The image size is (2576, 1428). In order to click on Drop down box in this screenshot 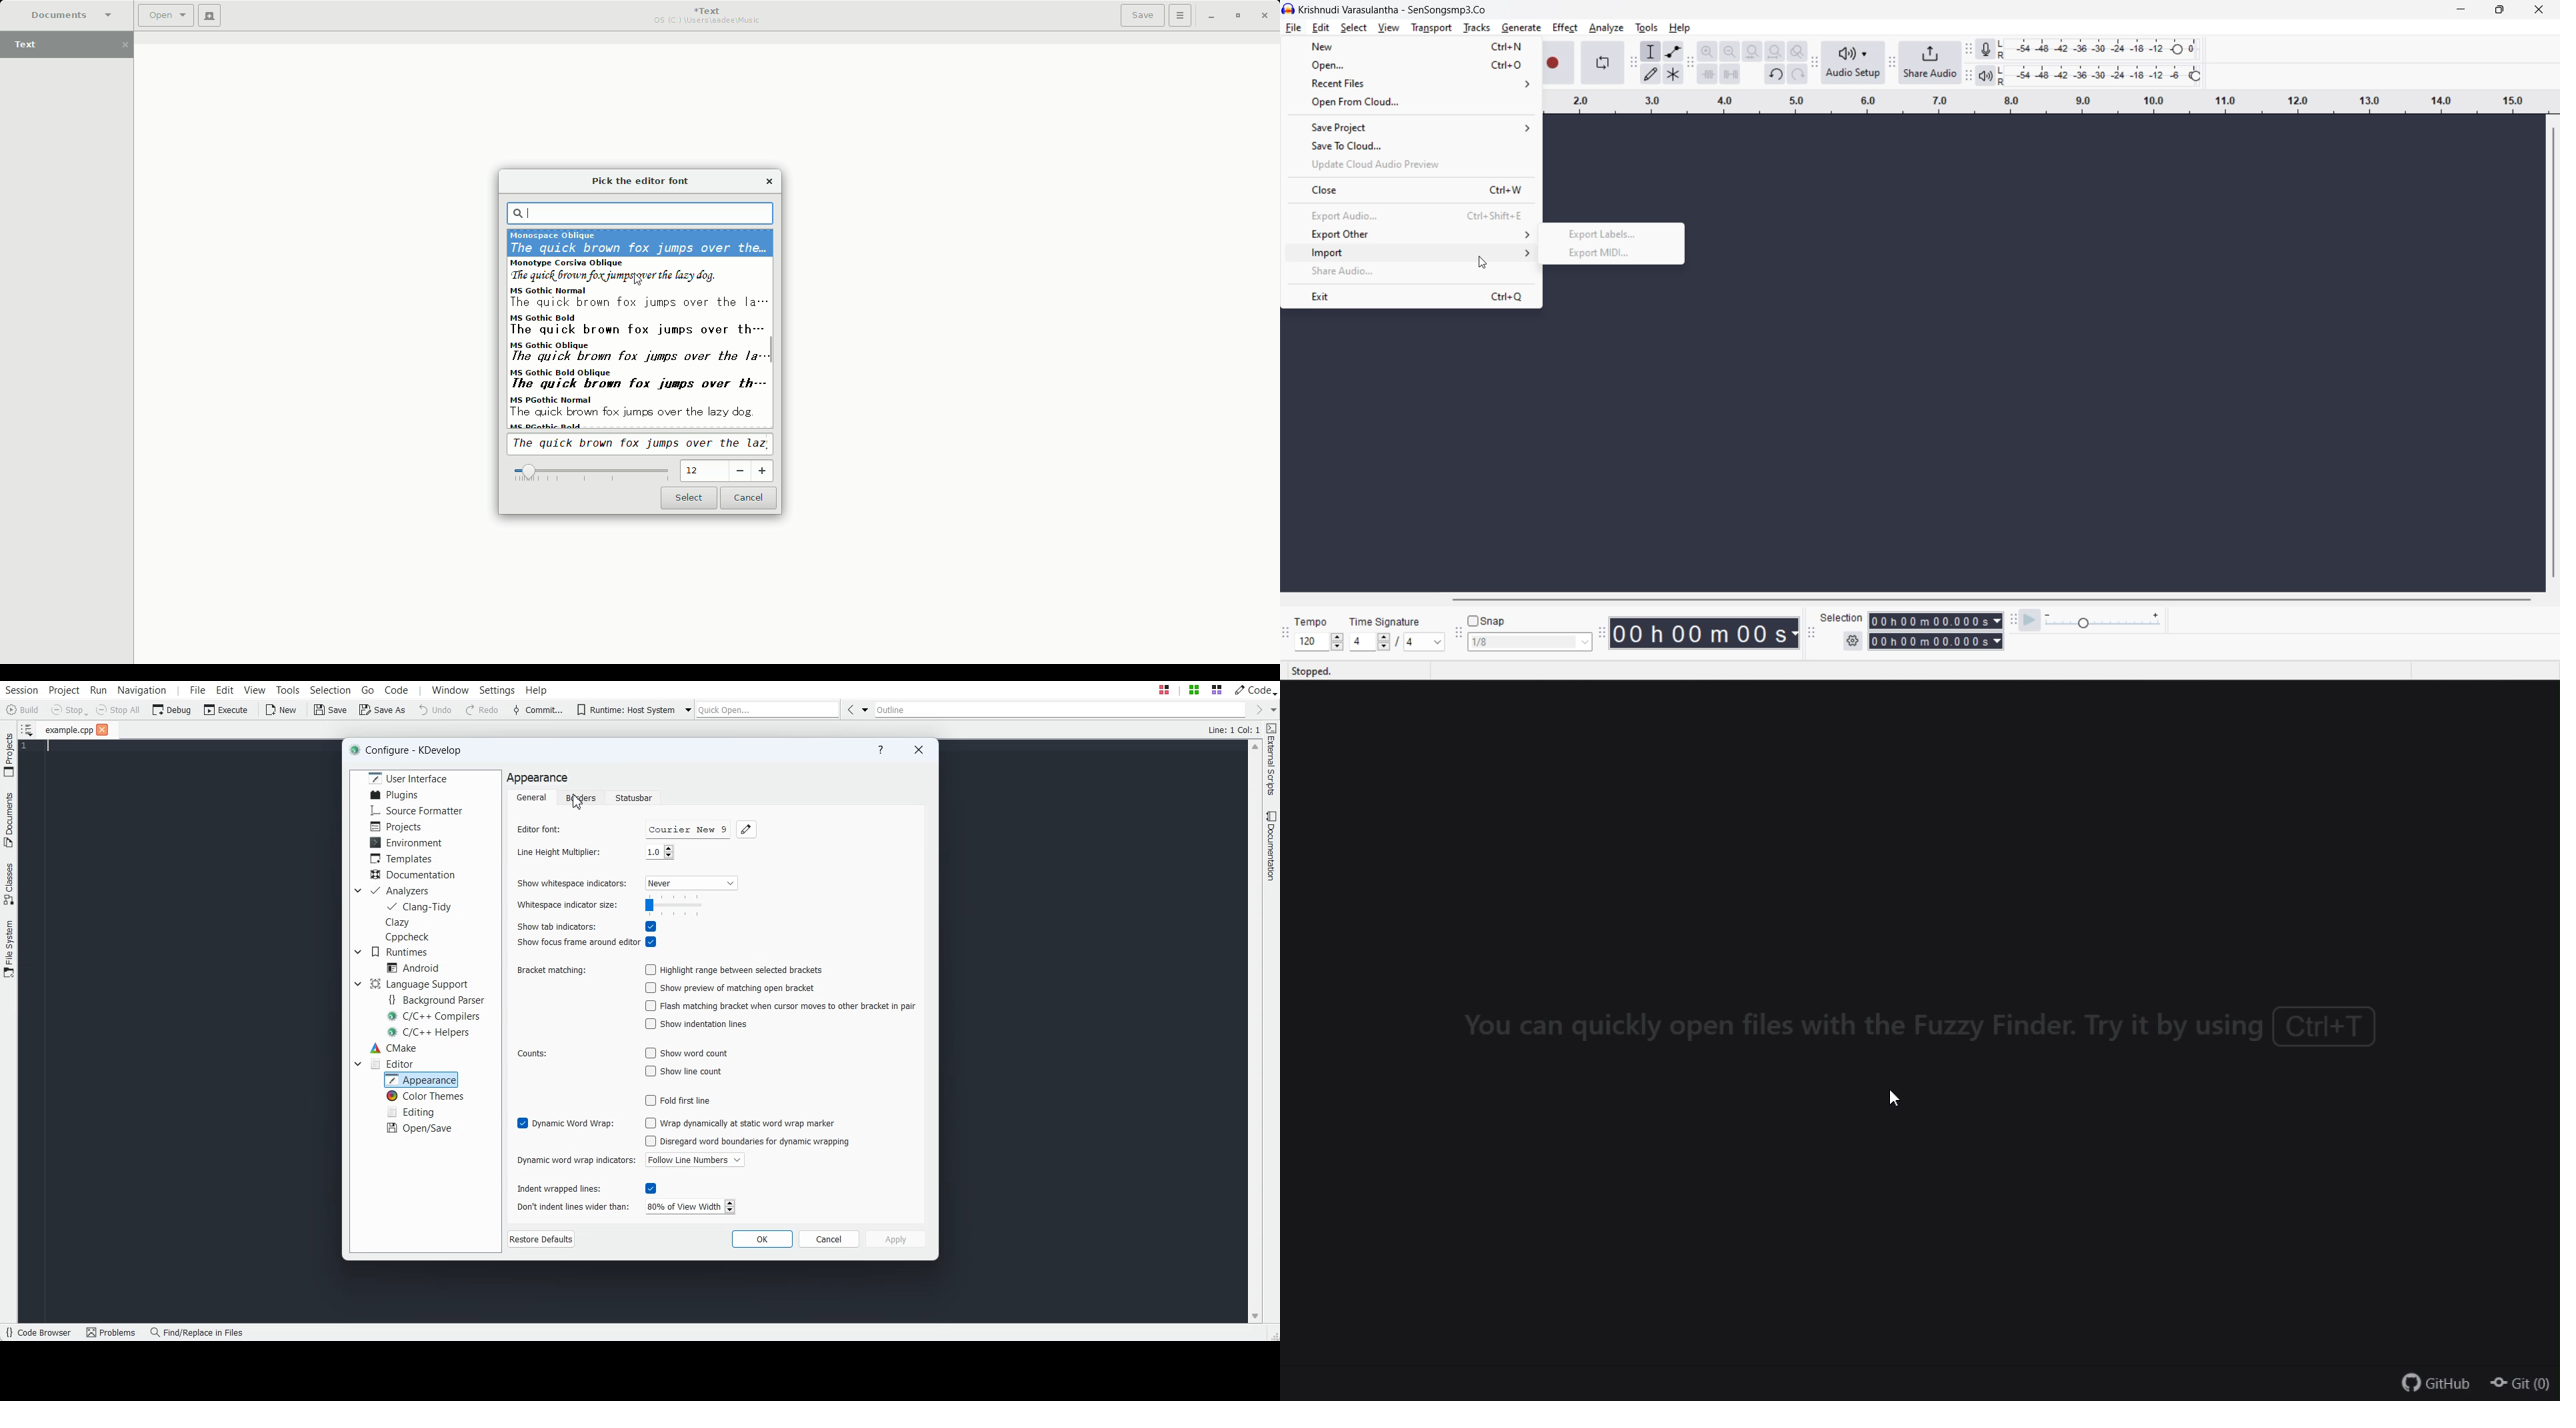, I will do `click(685, 709)`.